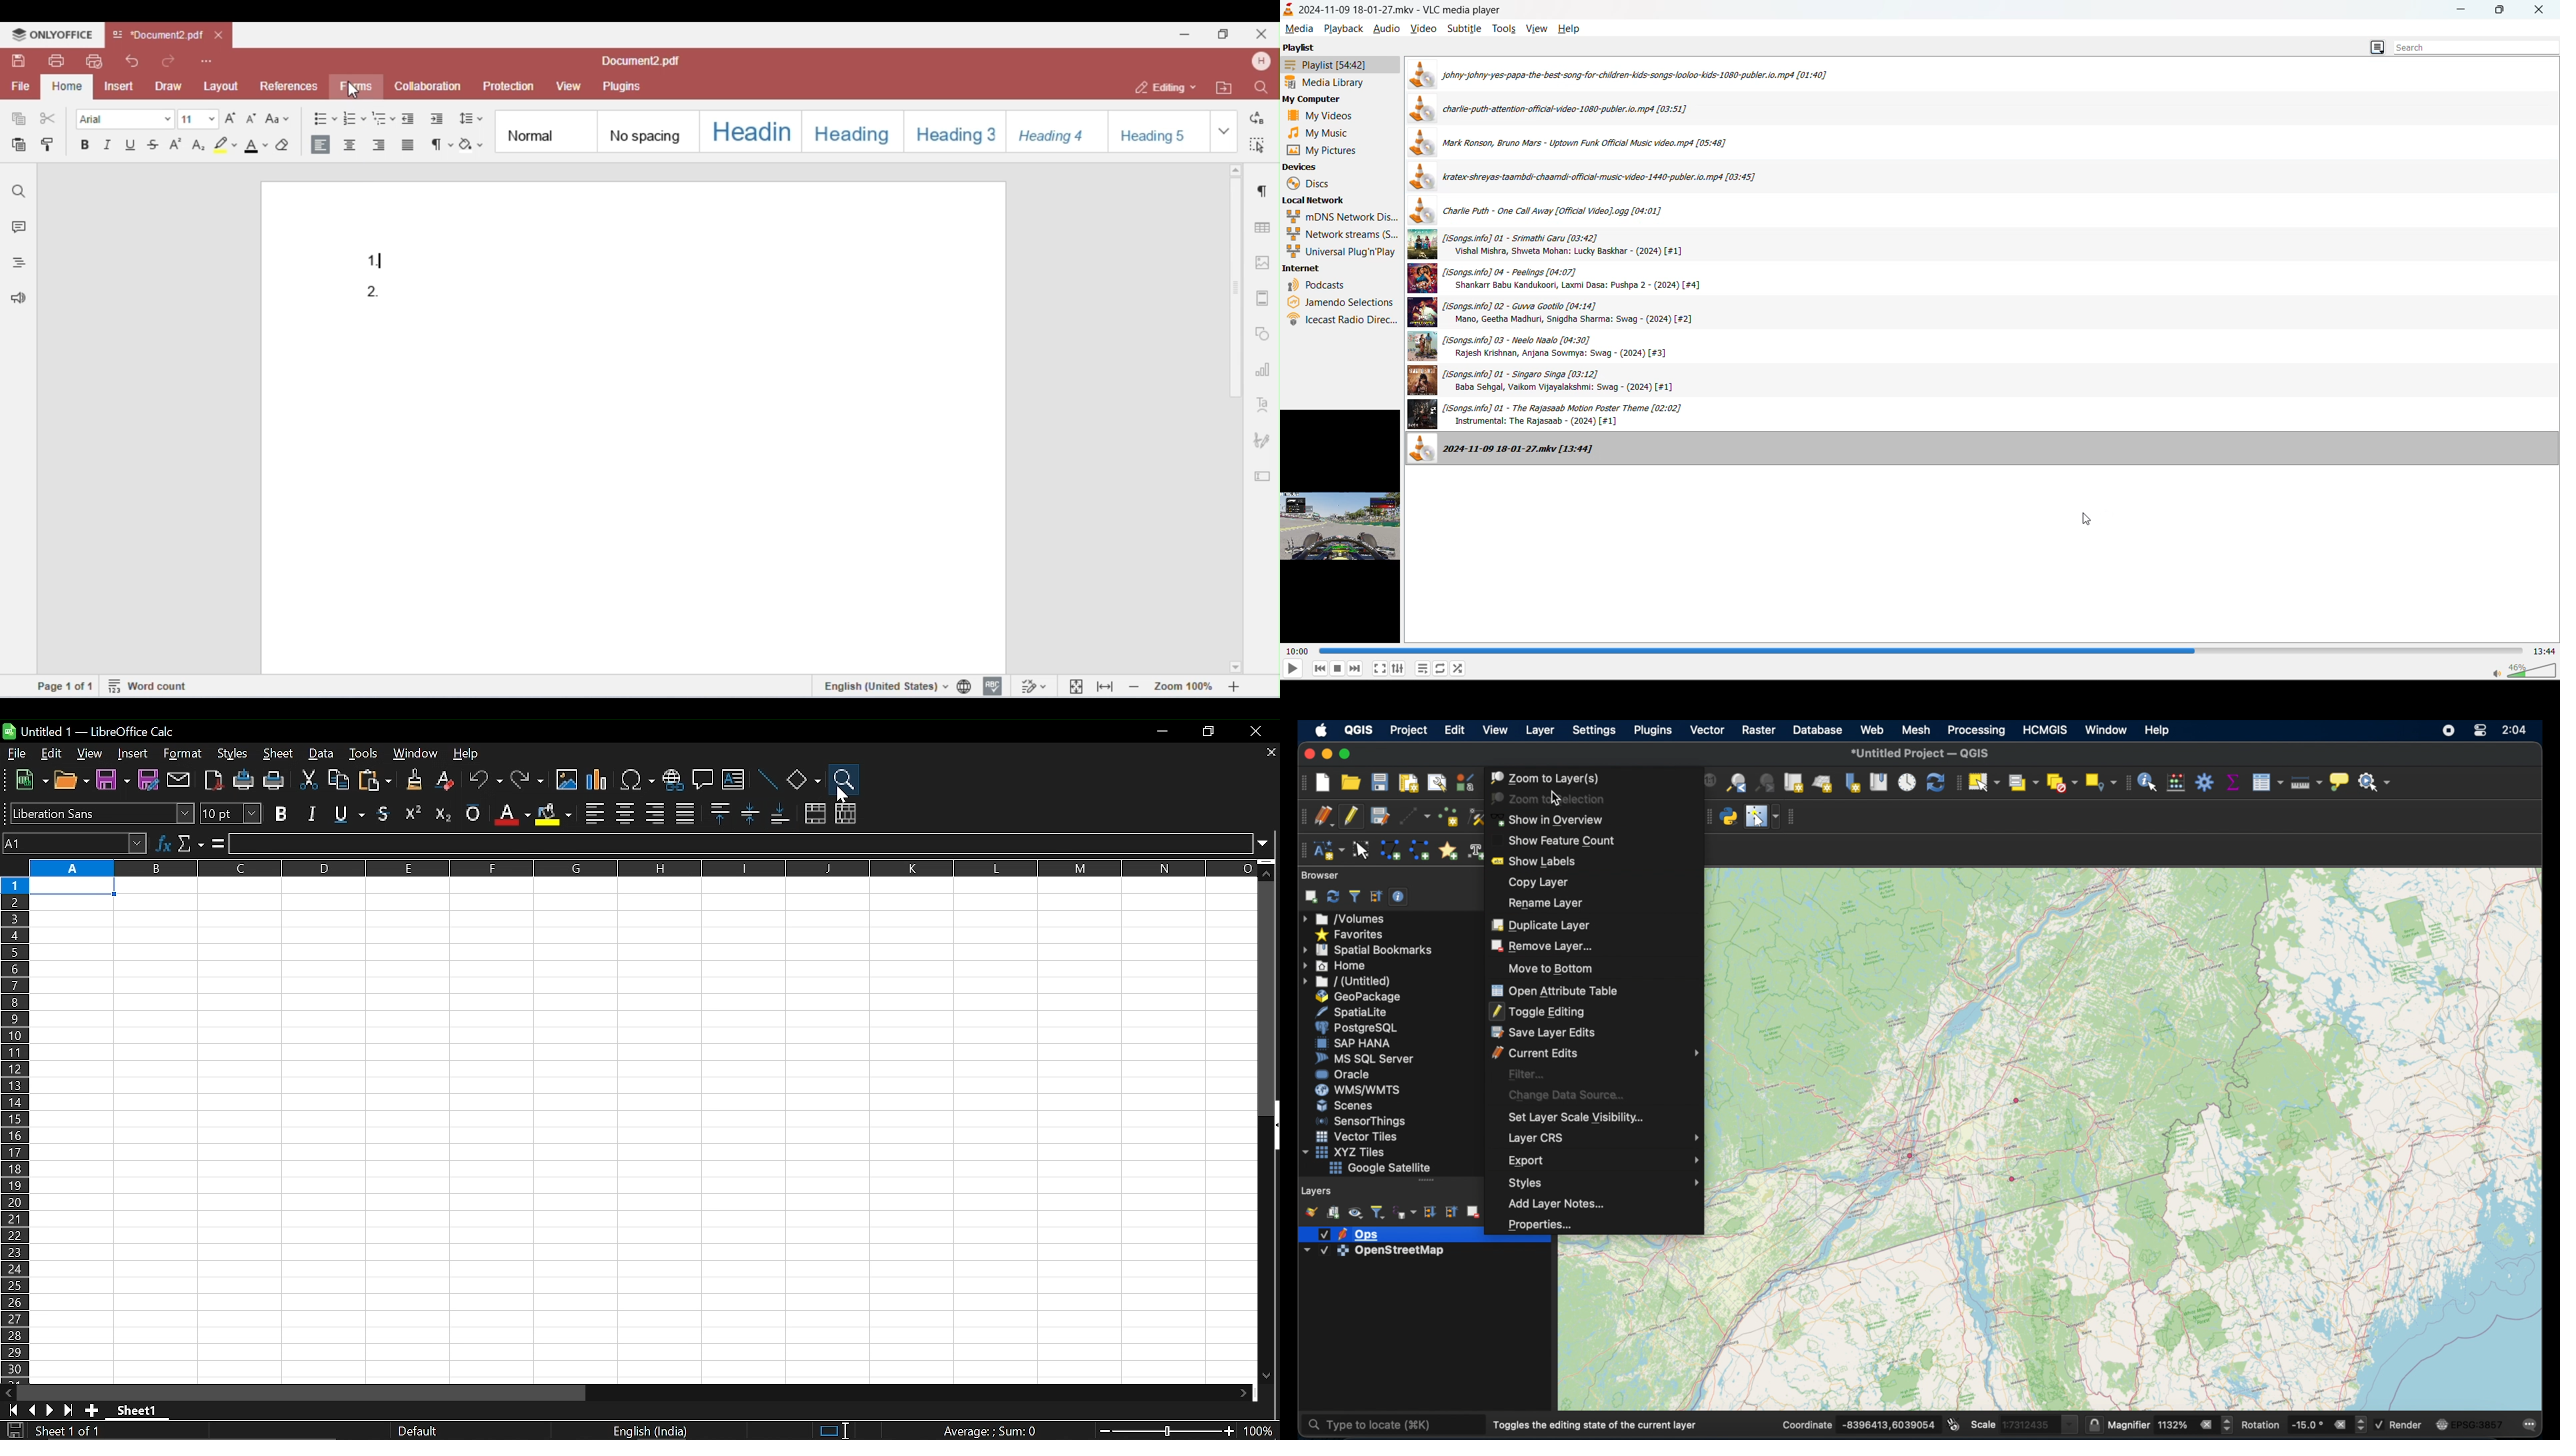 The height and width of the screenshot is (1456, 2576). Describe the element at coordinates (1399, 896) in the screenshot. I see `enable/disable properties widget` at that location.